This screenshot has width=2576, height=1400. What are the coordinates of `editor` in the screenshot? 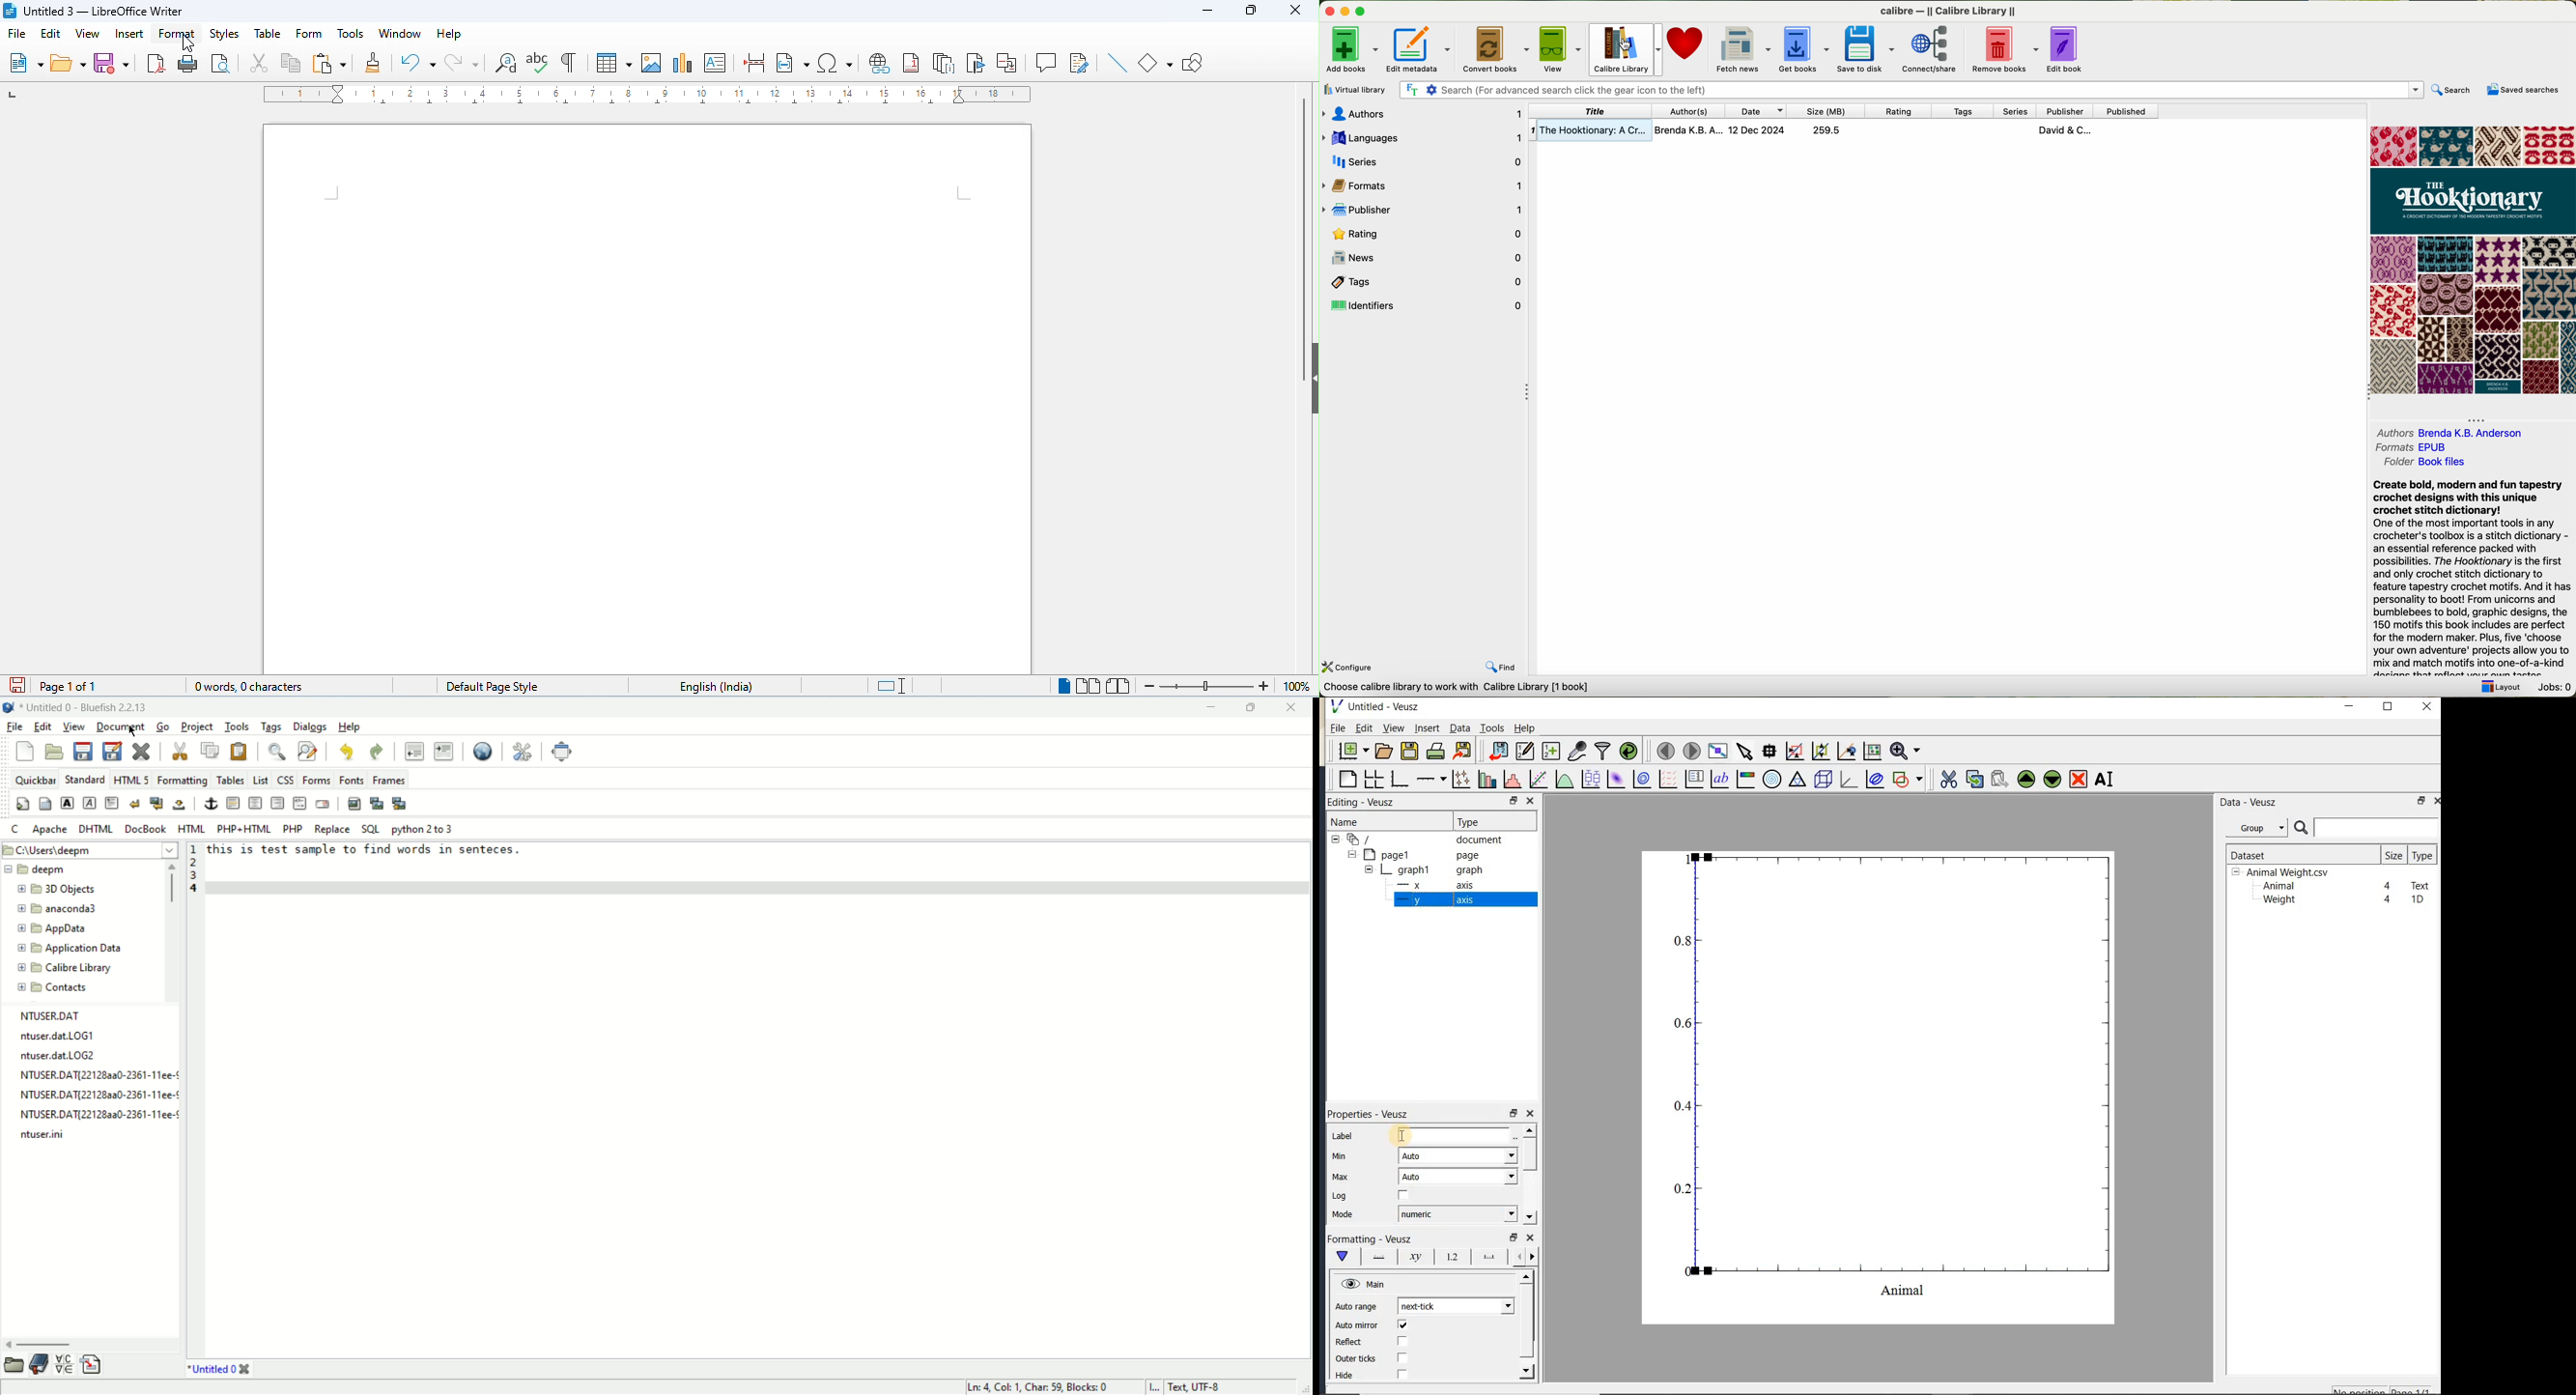 It's located at (648, 399).